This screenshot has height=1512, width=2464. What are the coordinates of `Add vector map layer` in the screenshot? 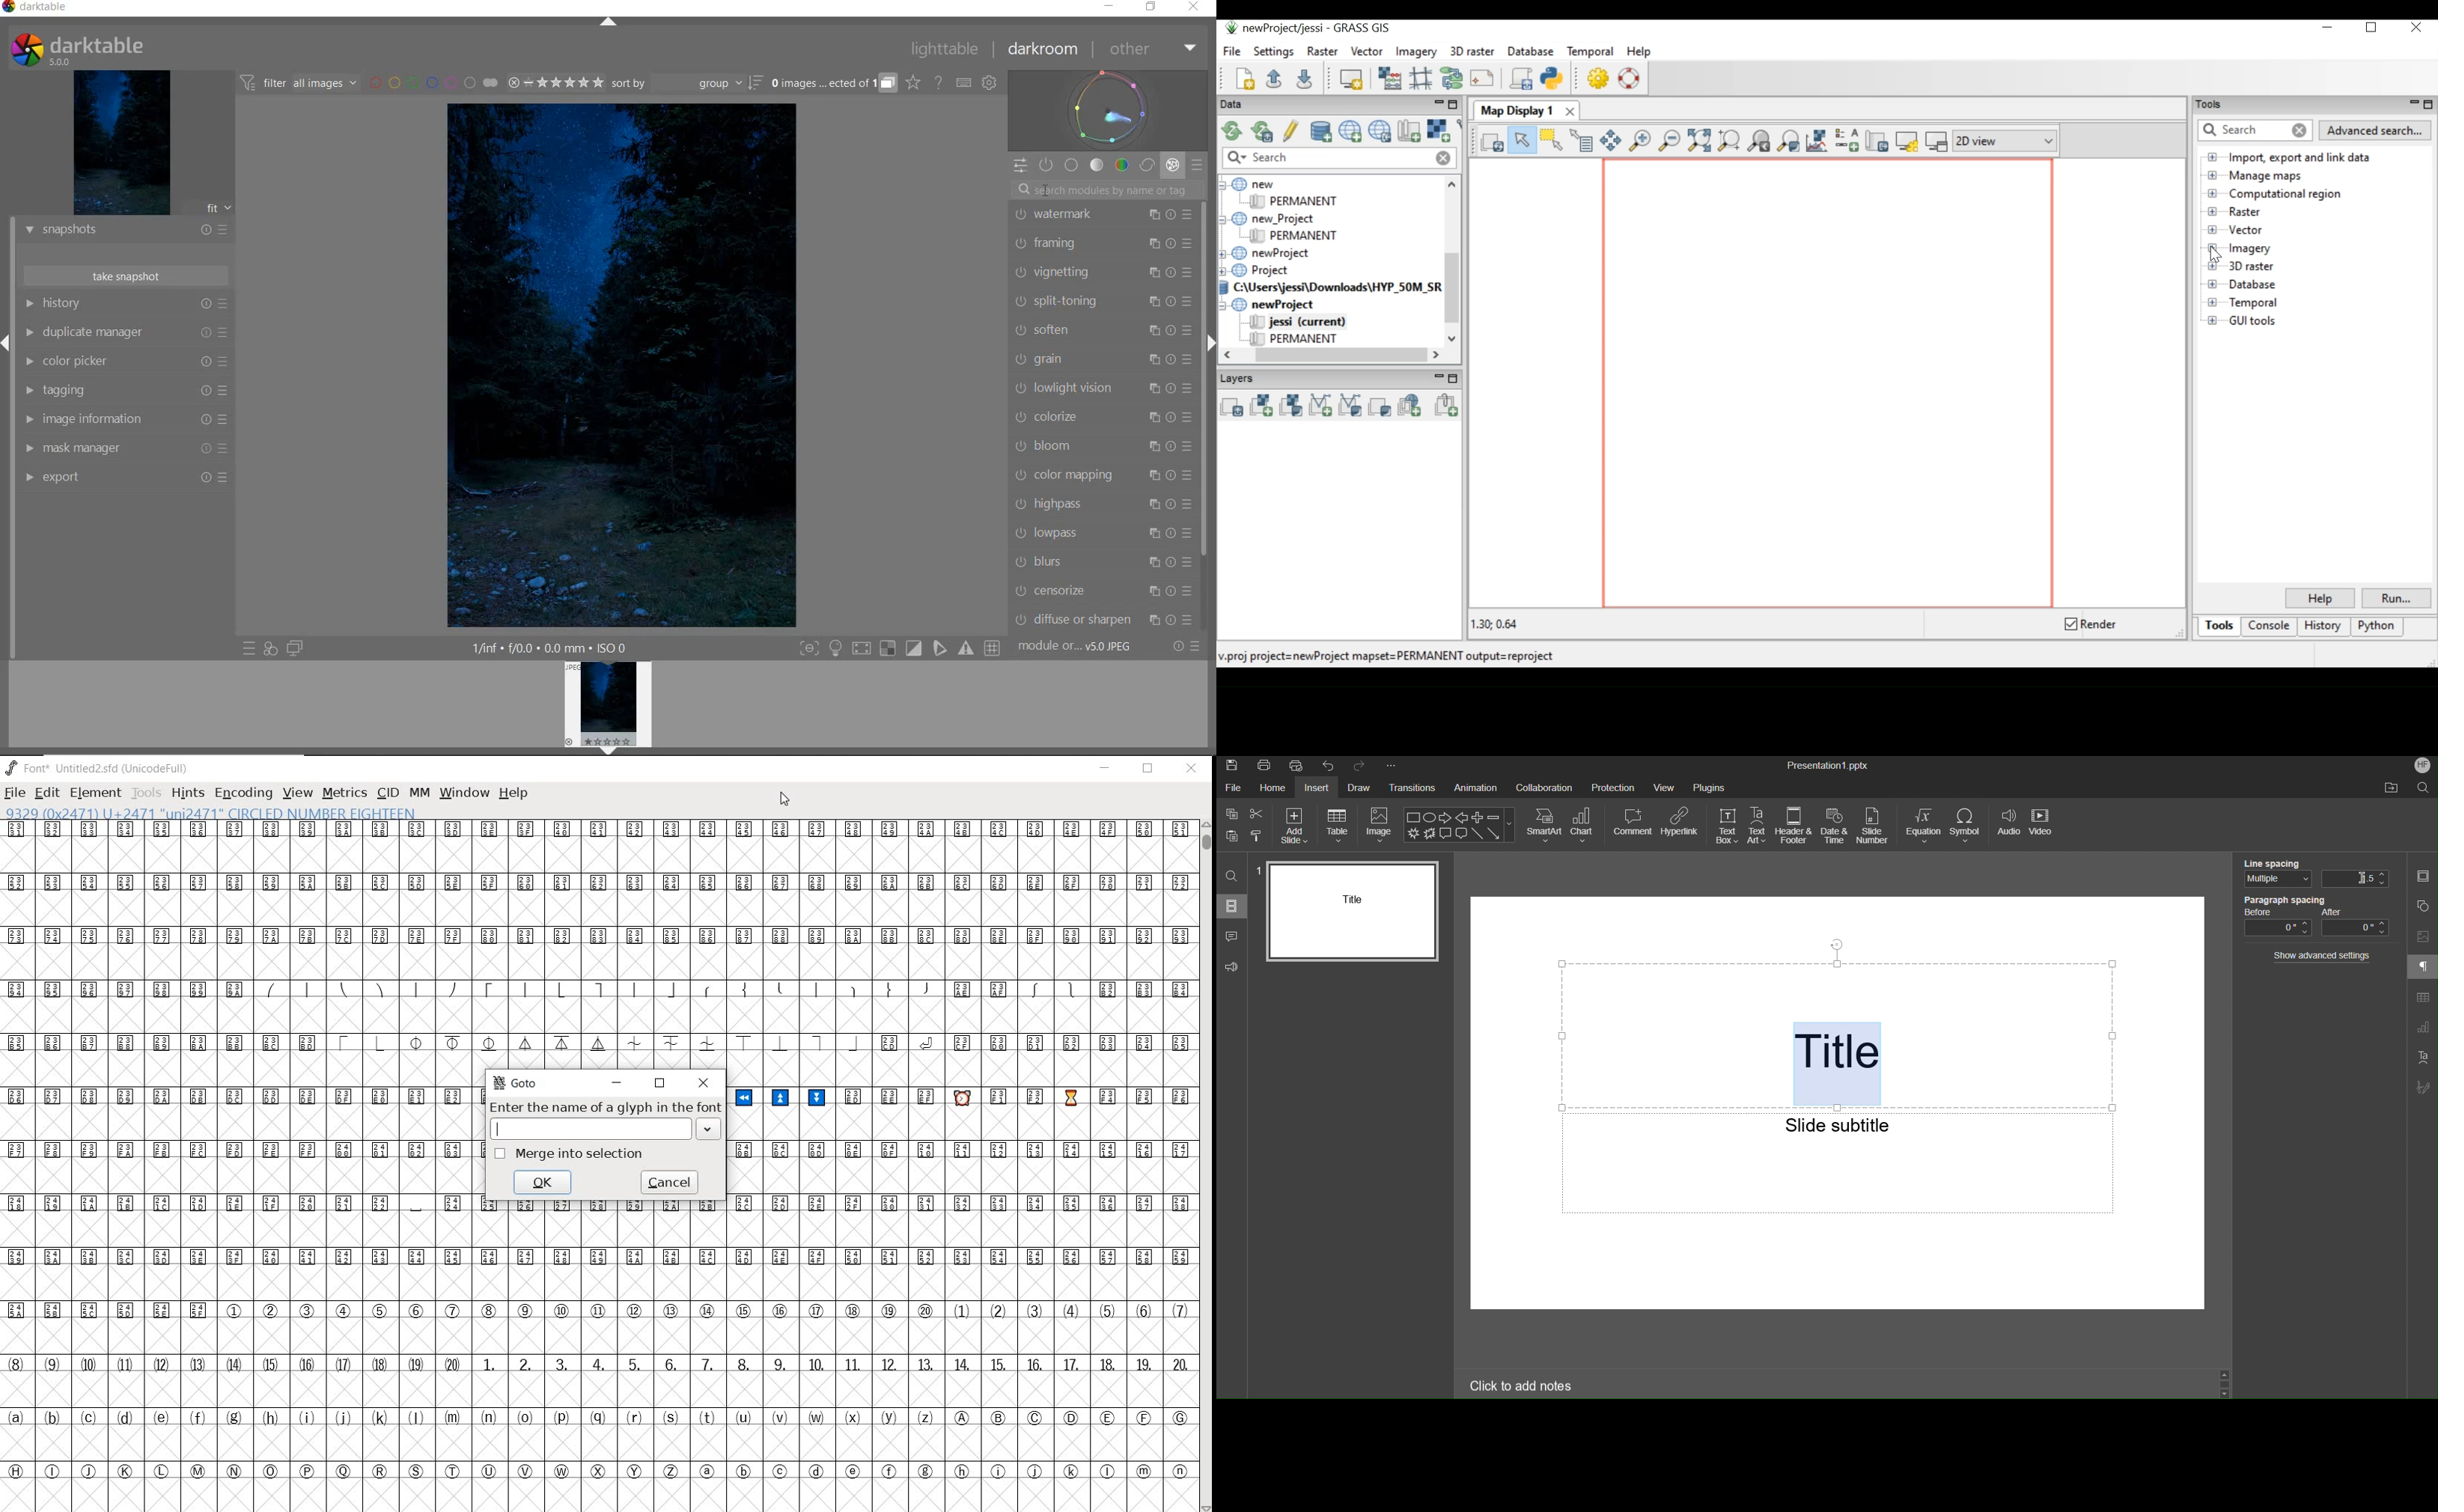 It's located at (1320, 405).